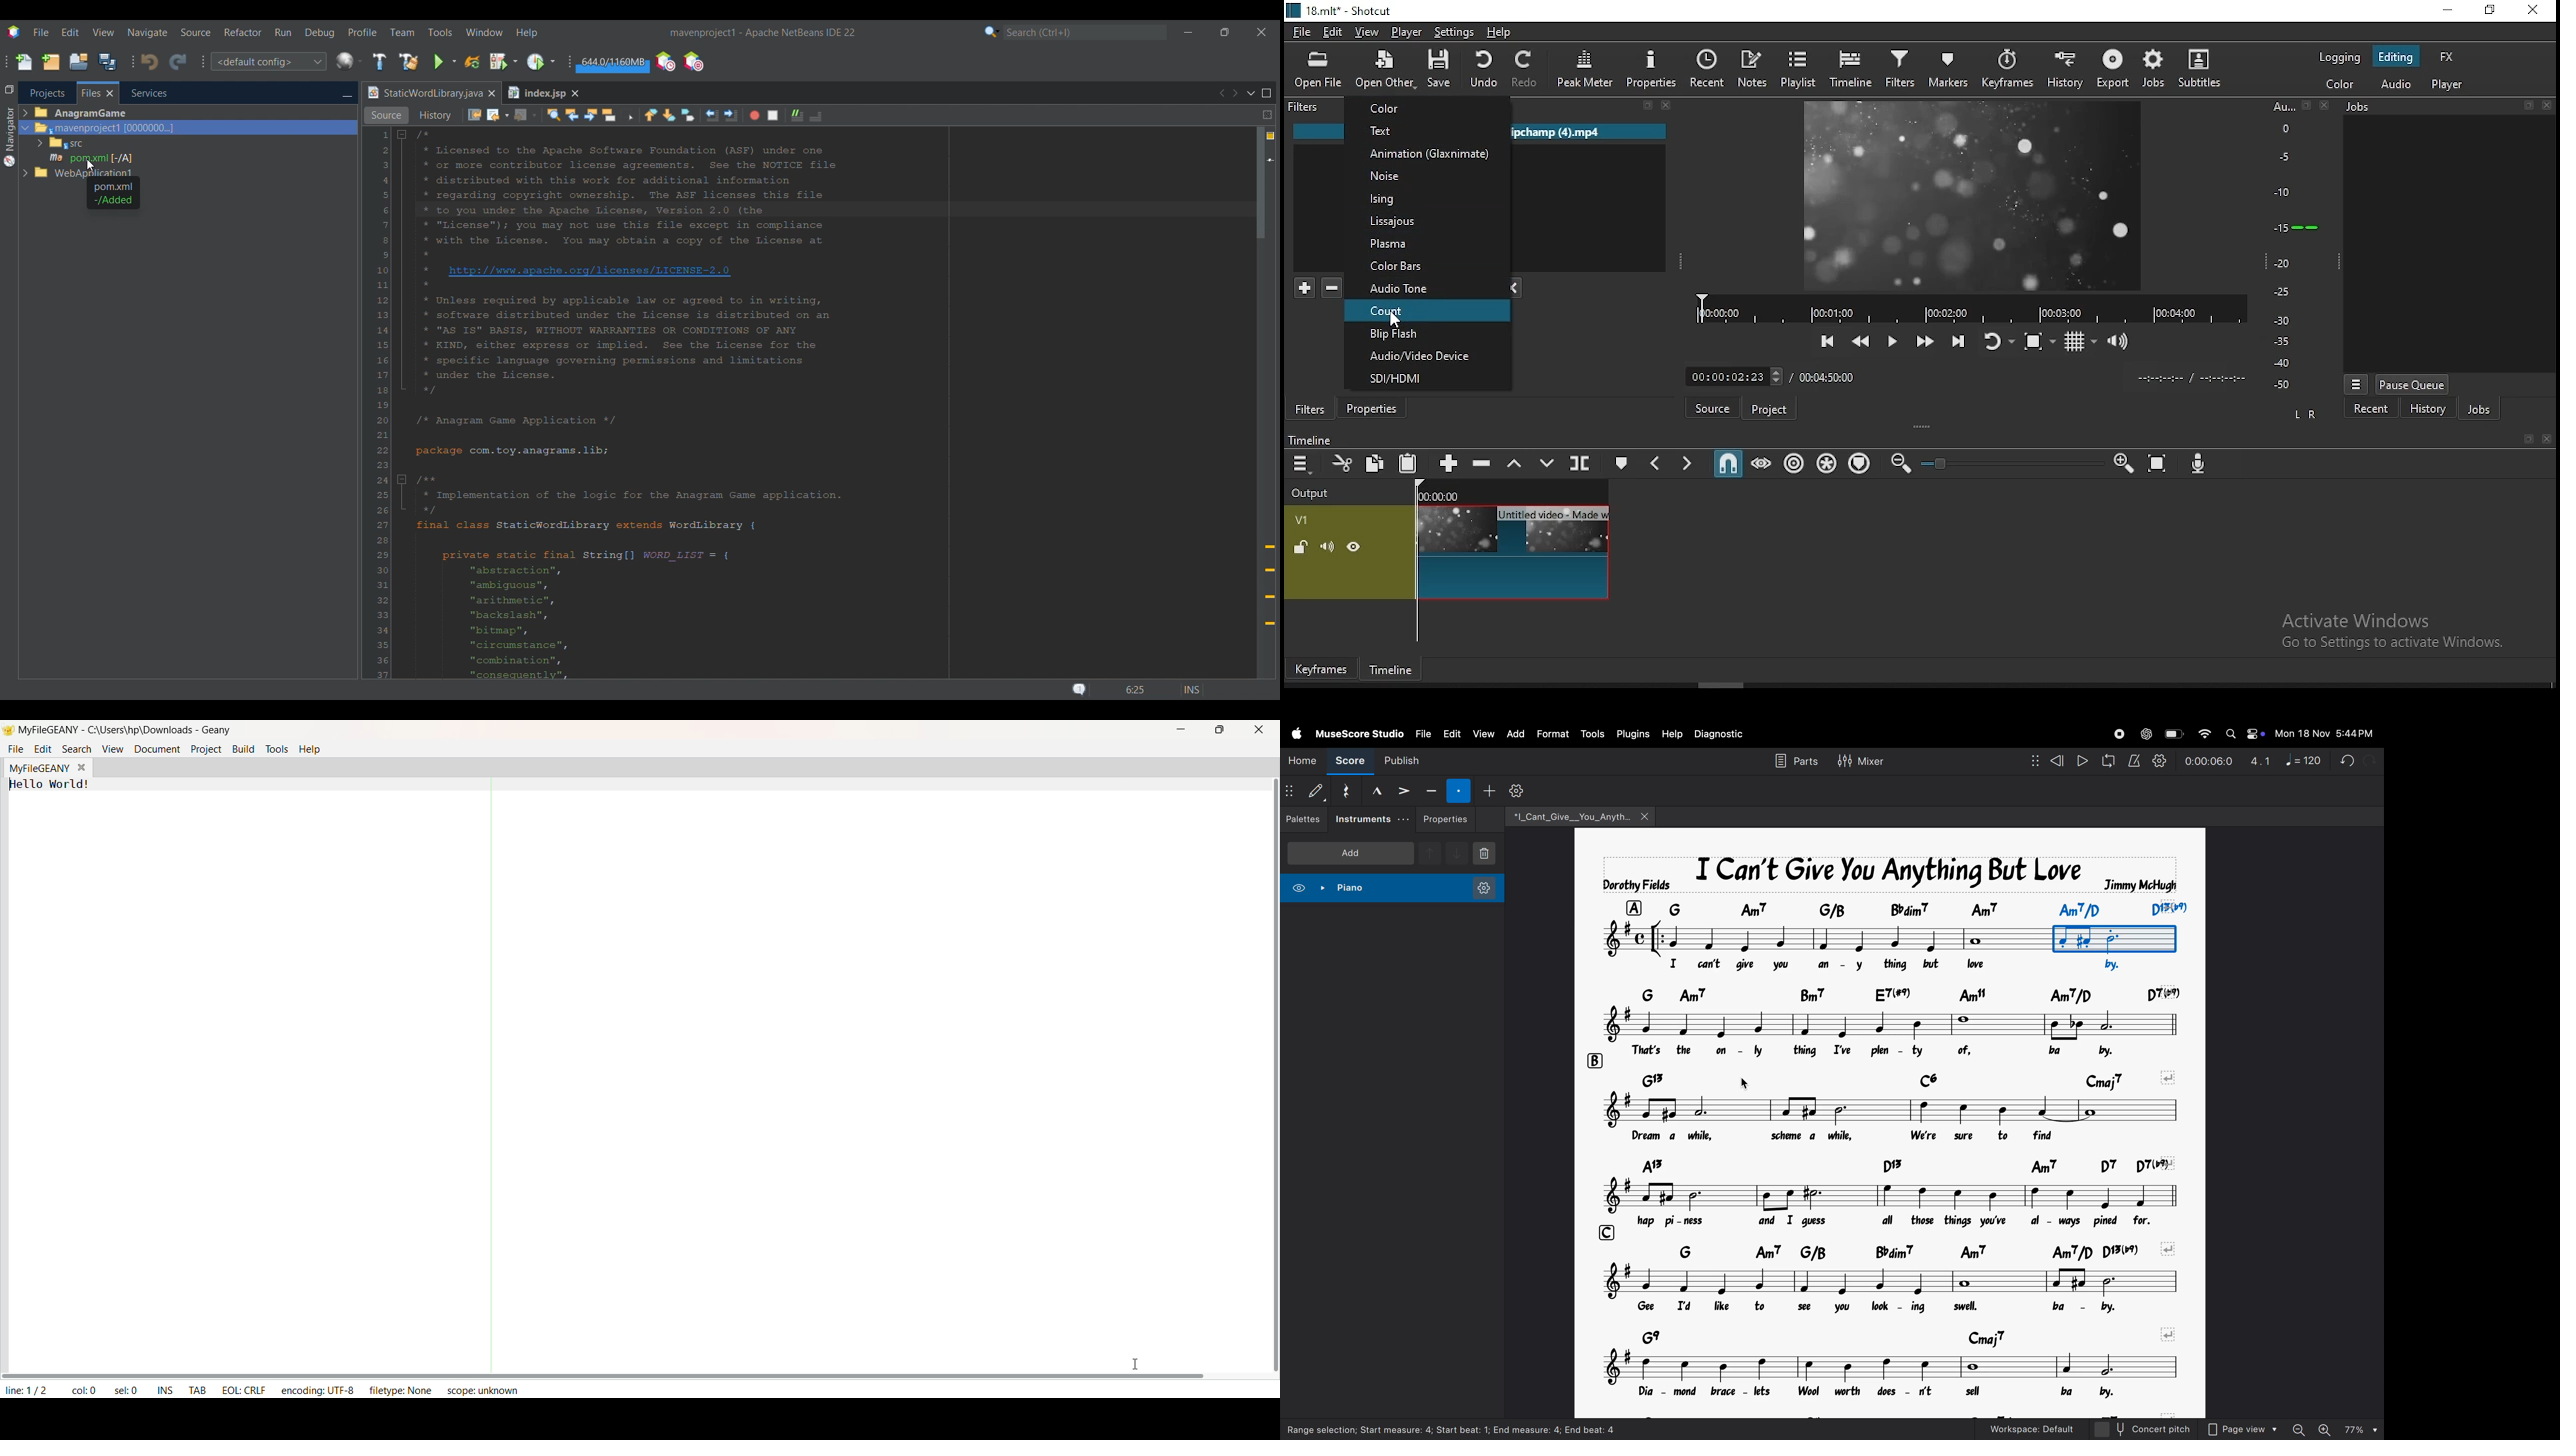 The height and width of the screenshot is (1456, 2576). I want to click on , so click(1923, 342).